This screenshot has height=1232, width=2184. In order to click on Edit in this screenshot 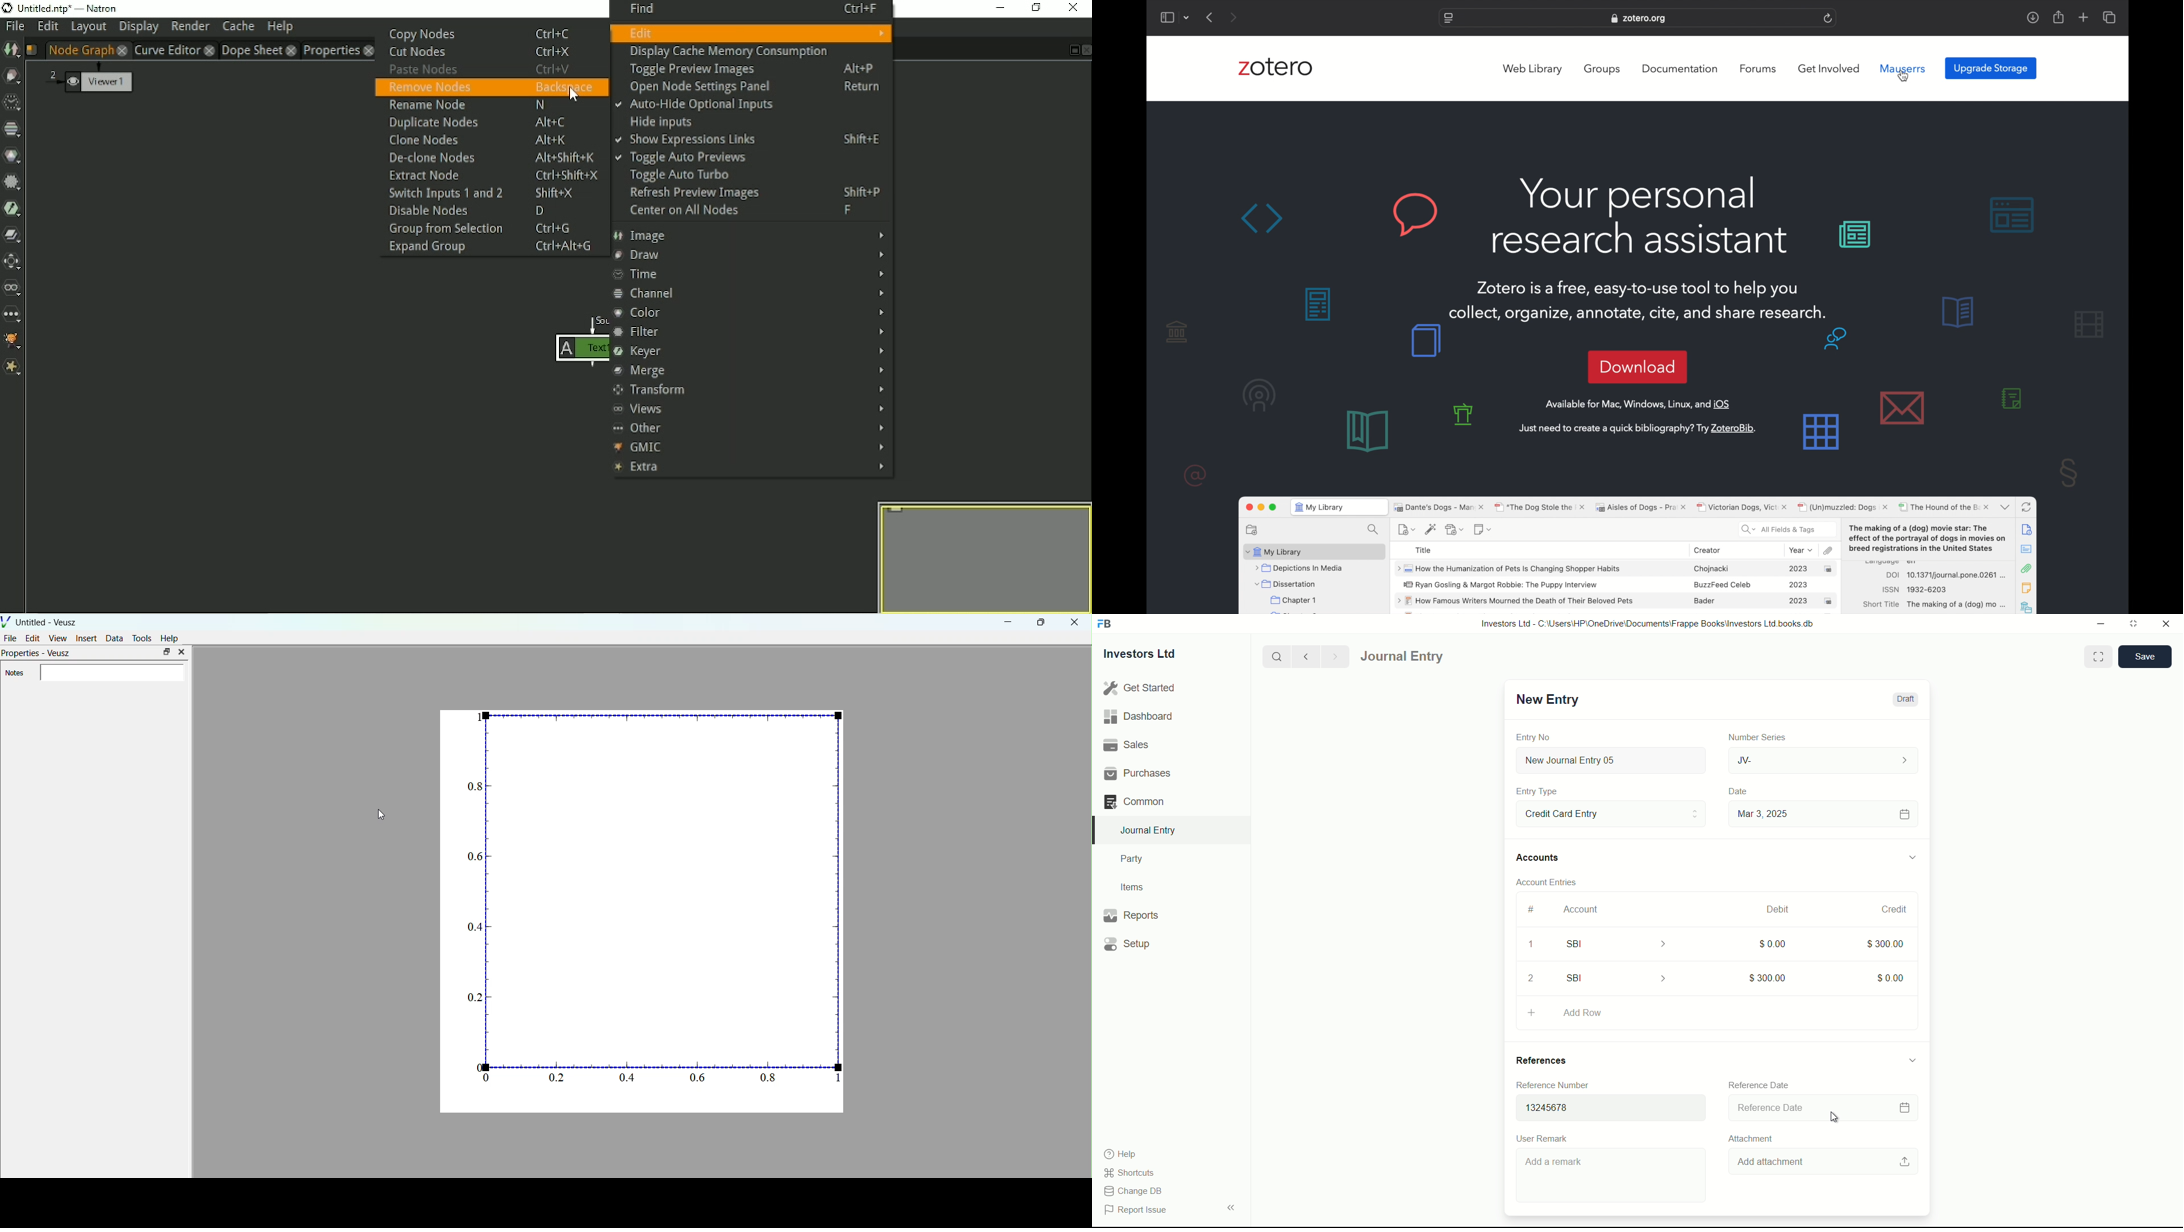, I will do `click(33, 638)`.